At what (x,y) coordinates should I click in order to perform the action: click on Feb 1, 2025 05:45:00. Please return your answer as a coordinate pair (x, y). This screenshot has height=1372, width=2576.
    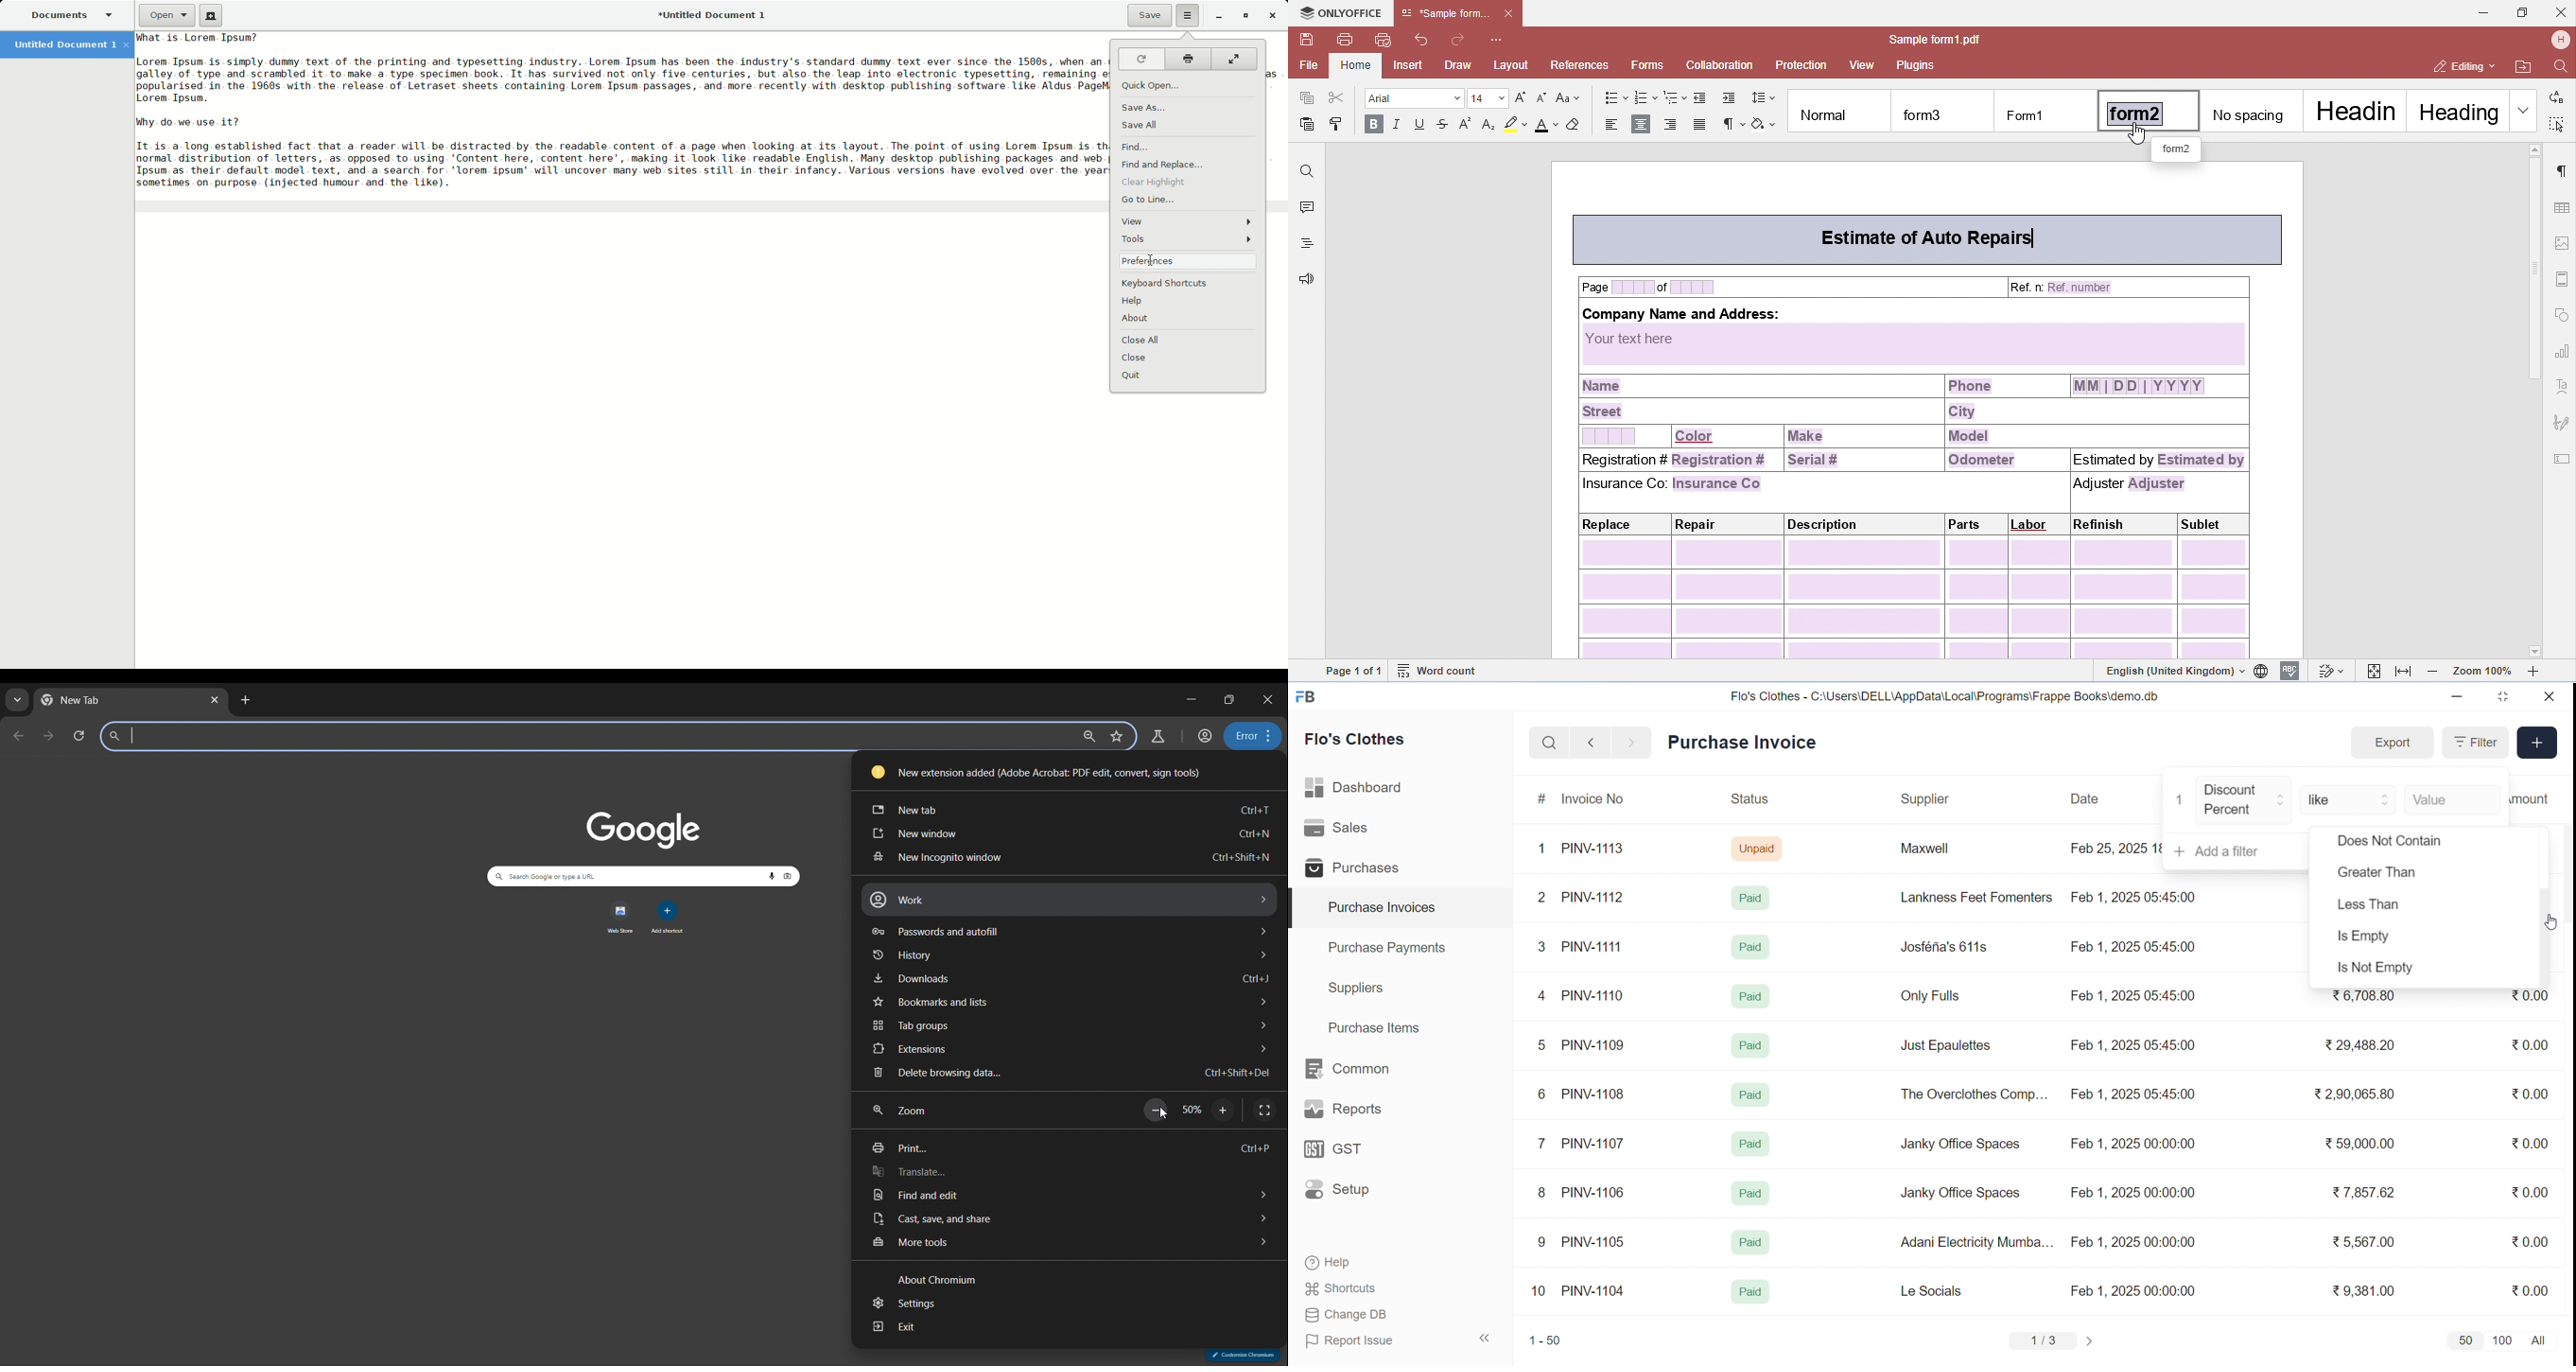
    Looking at the image, I should click on (2131, 948).